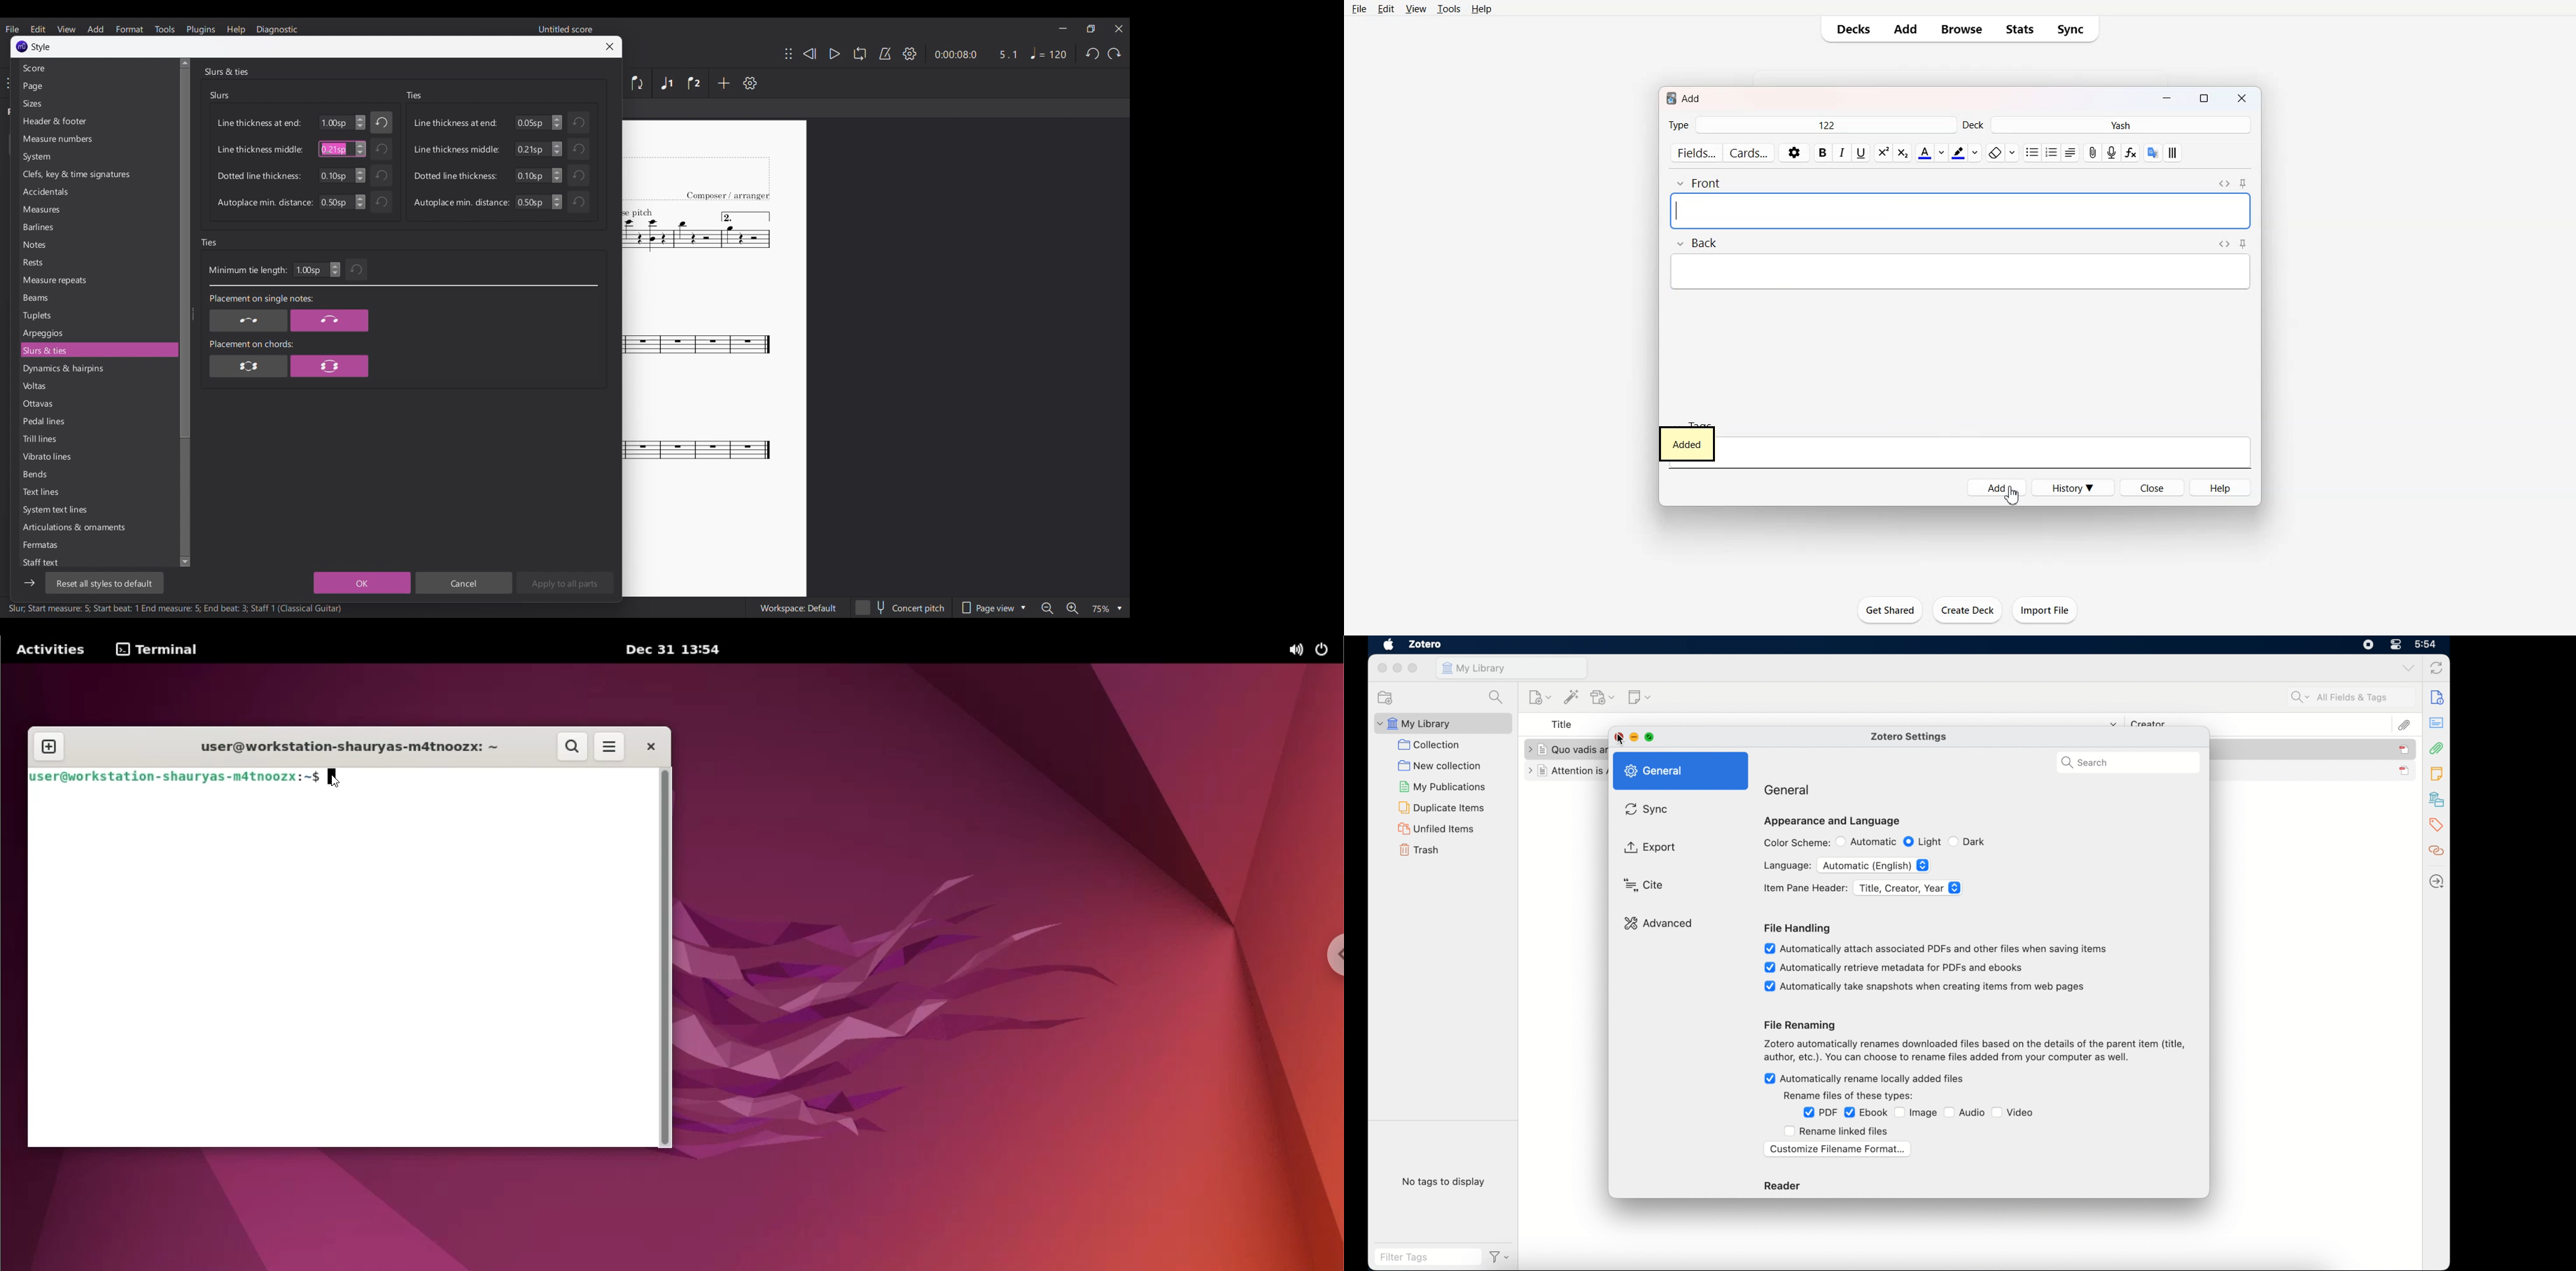  I want to click on Redo, so click(1115, 54).